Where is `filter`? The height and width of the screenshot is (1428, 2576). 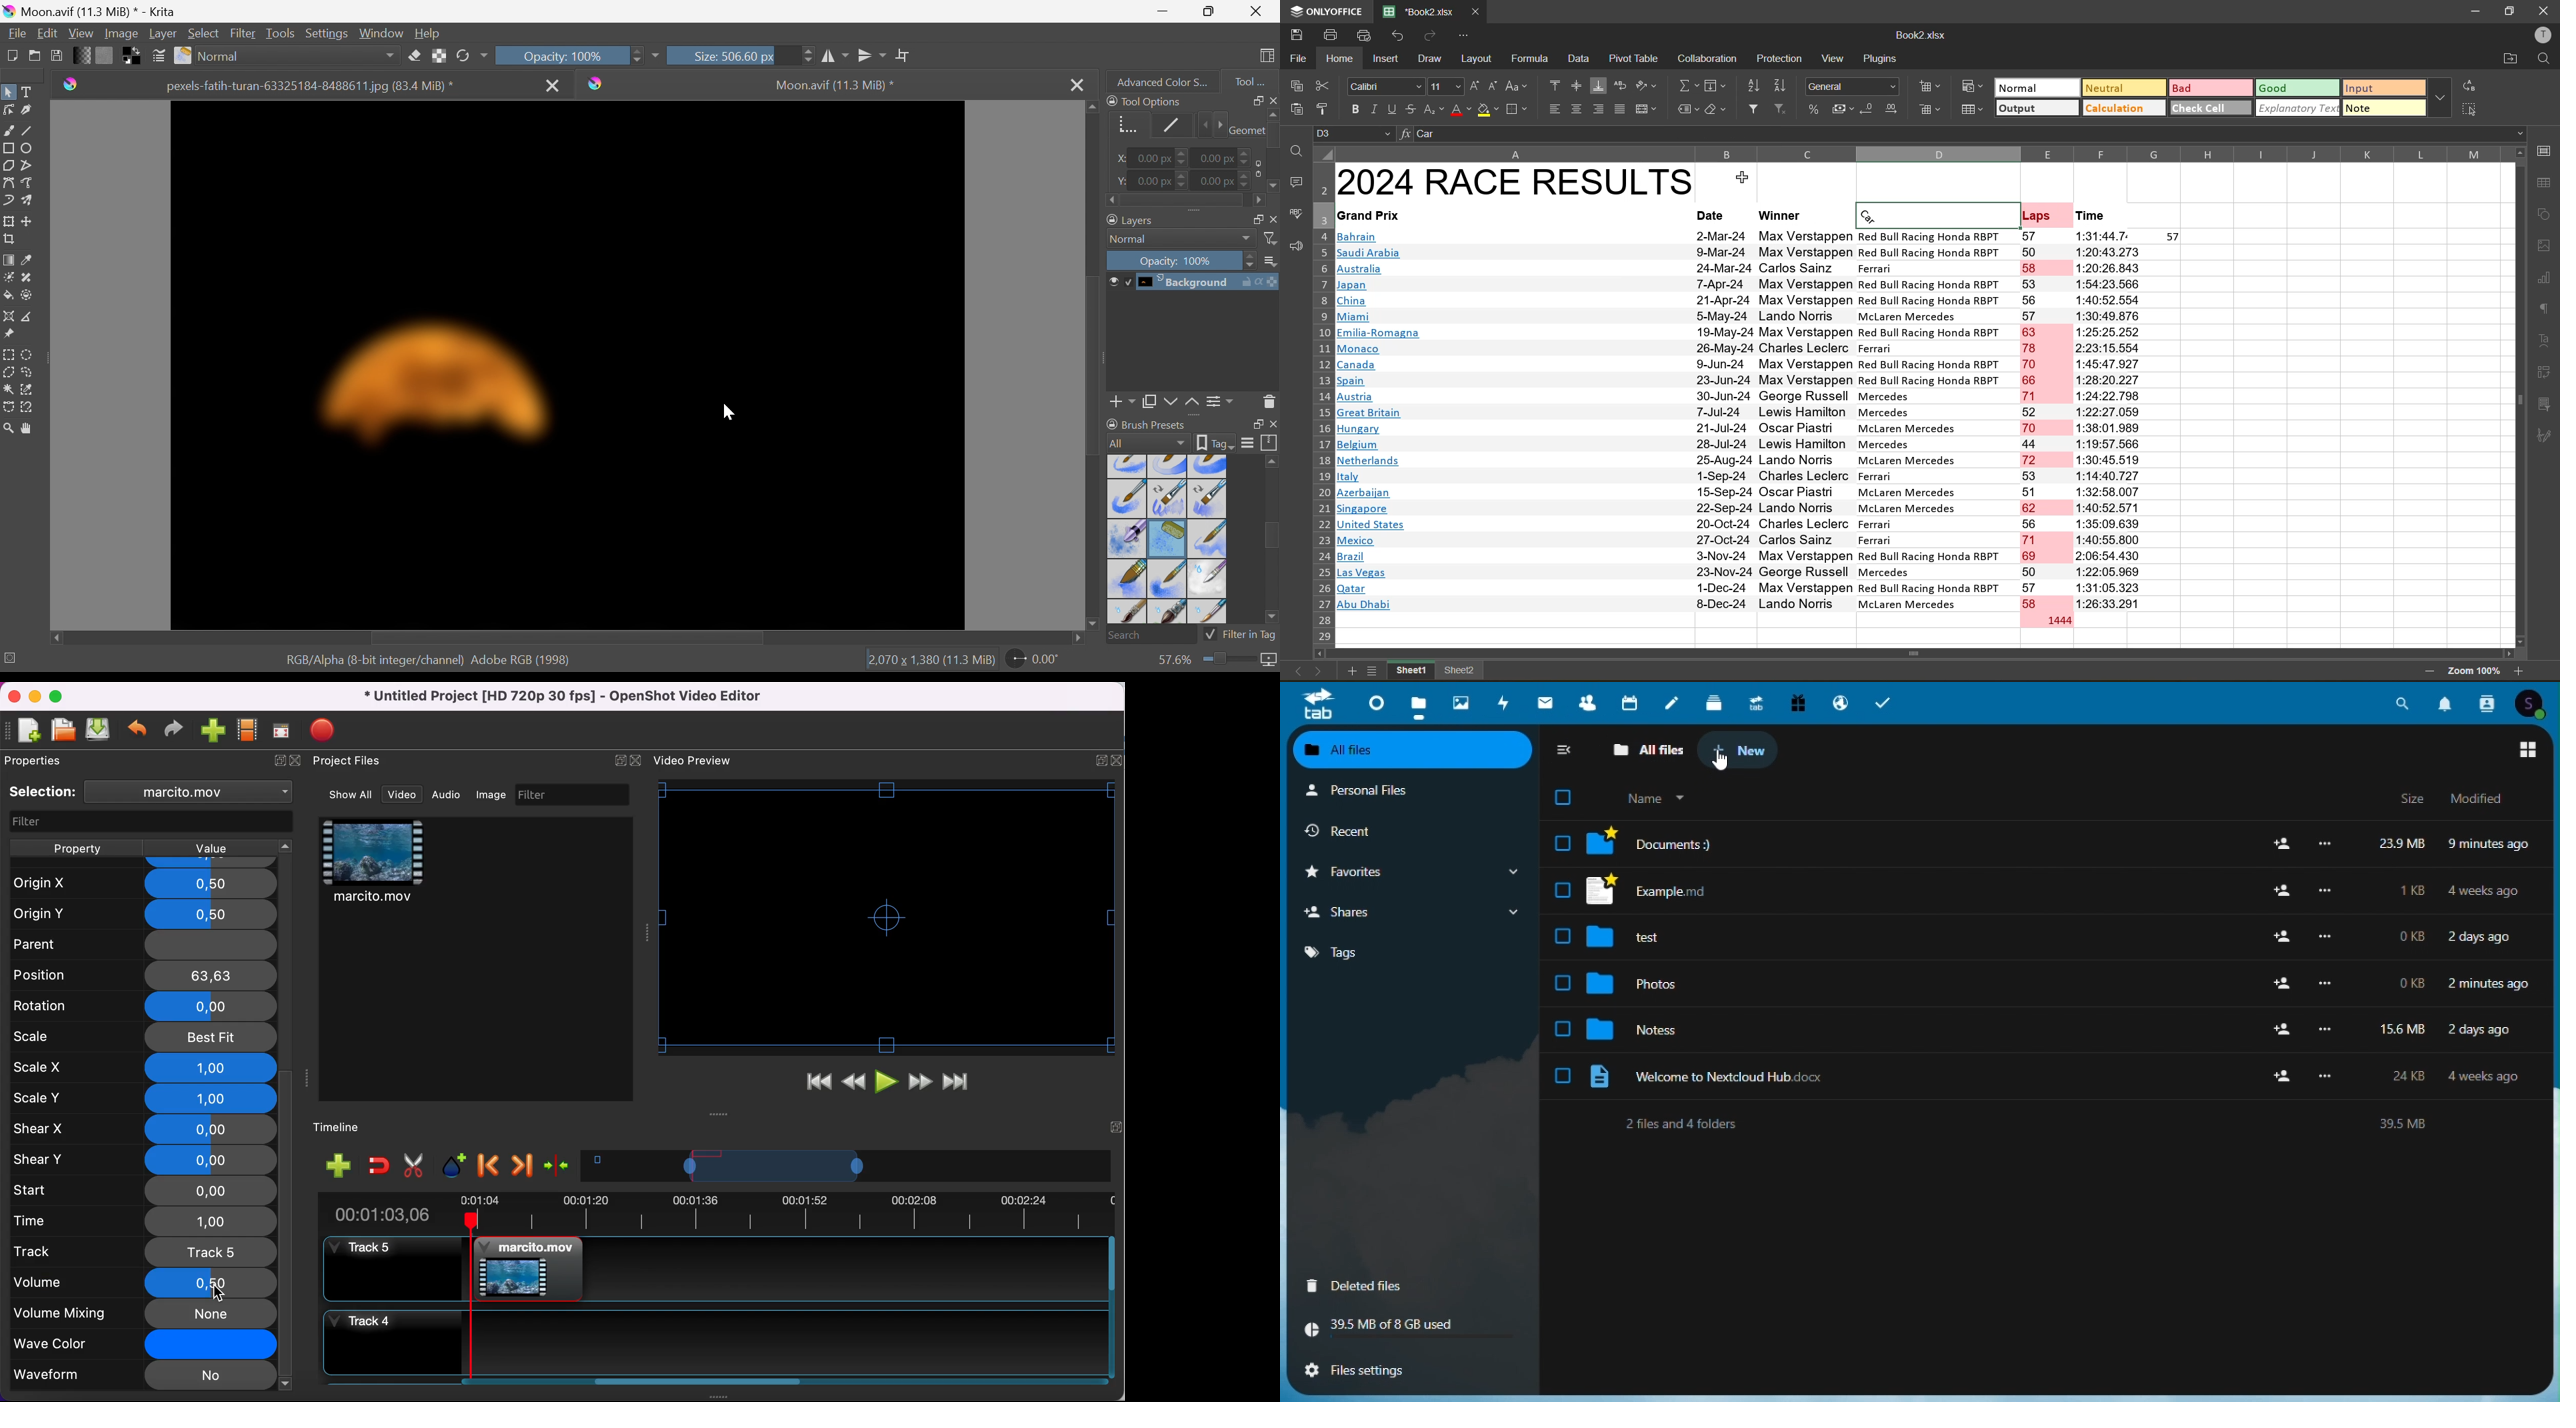
filter is located at coordinates (1755, 110).